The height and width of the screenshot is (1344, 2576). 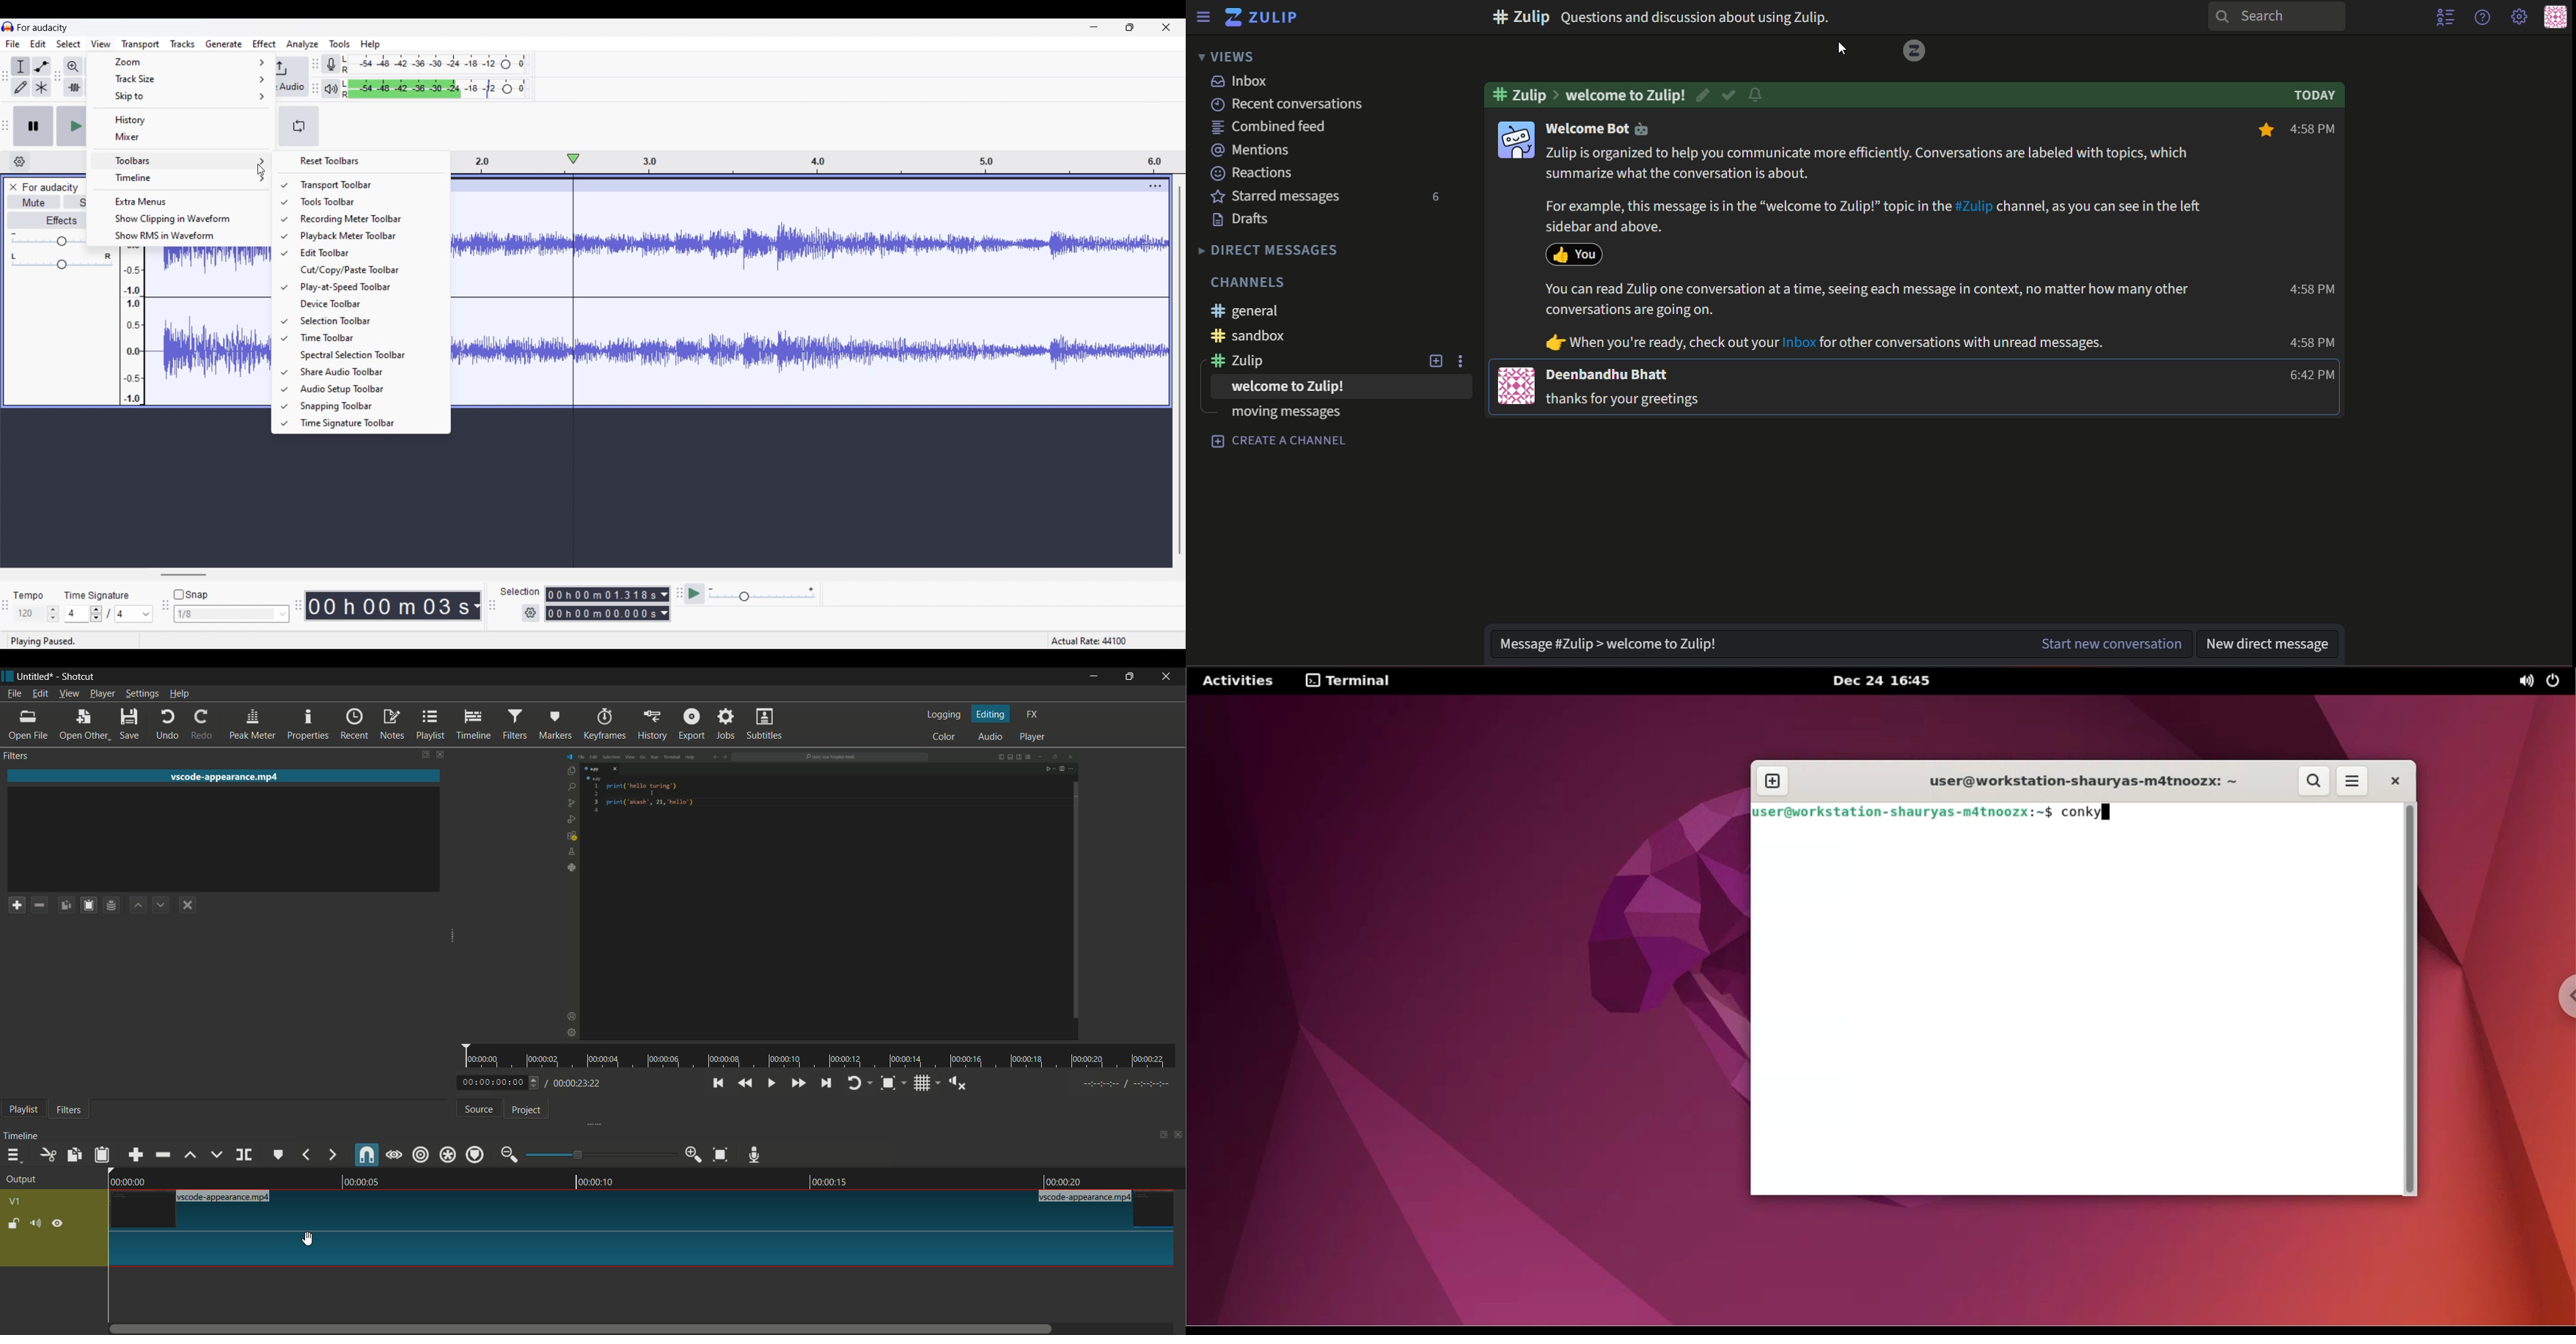 I want to click on #general, so click(x=1249, y=311).